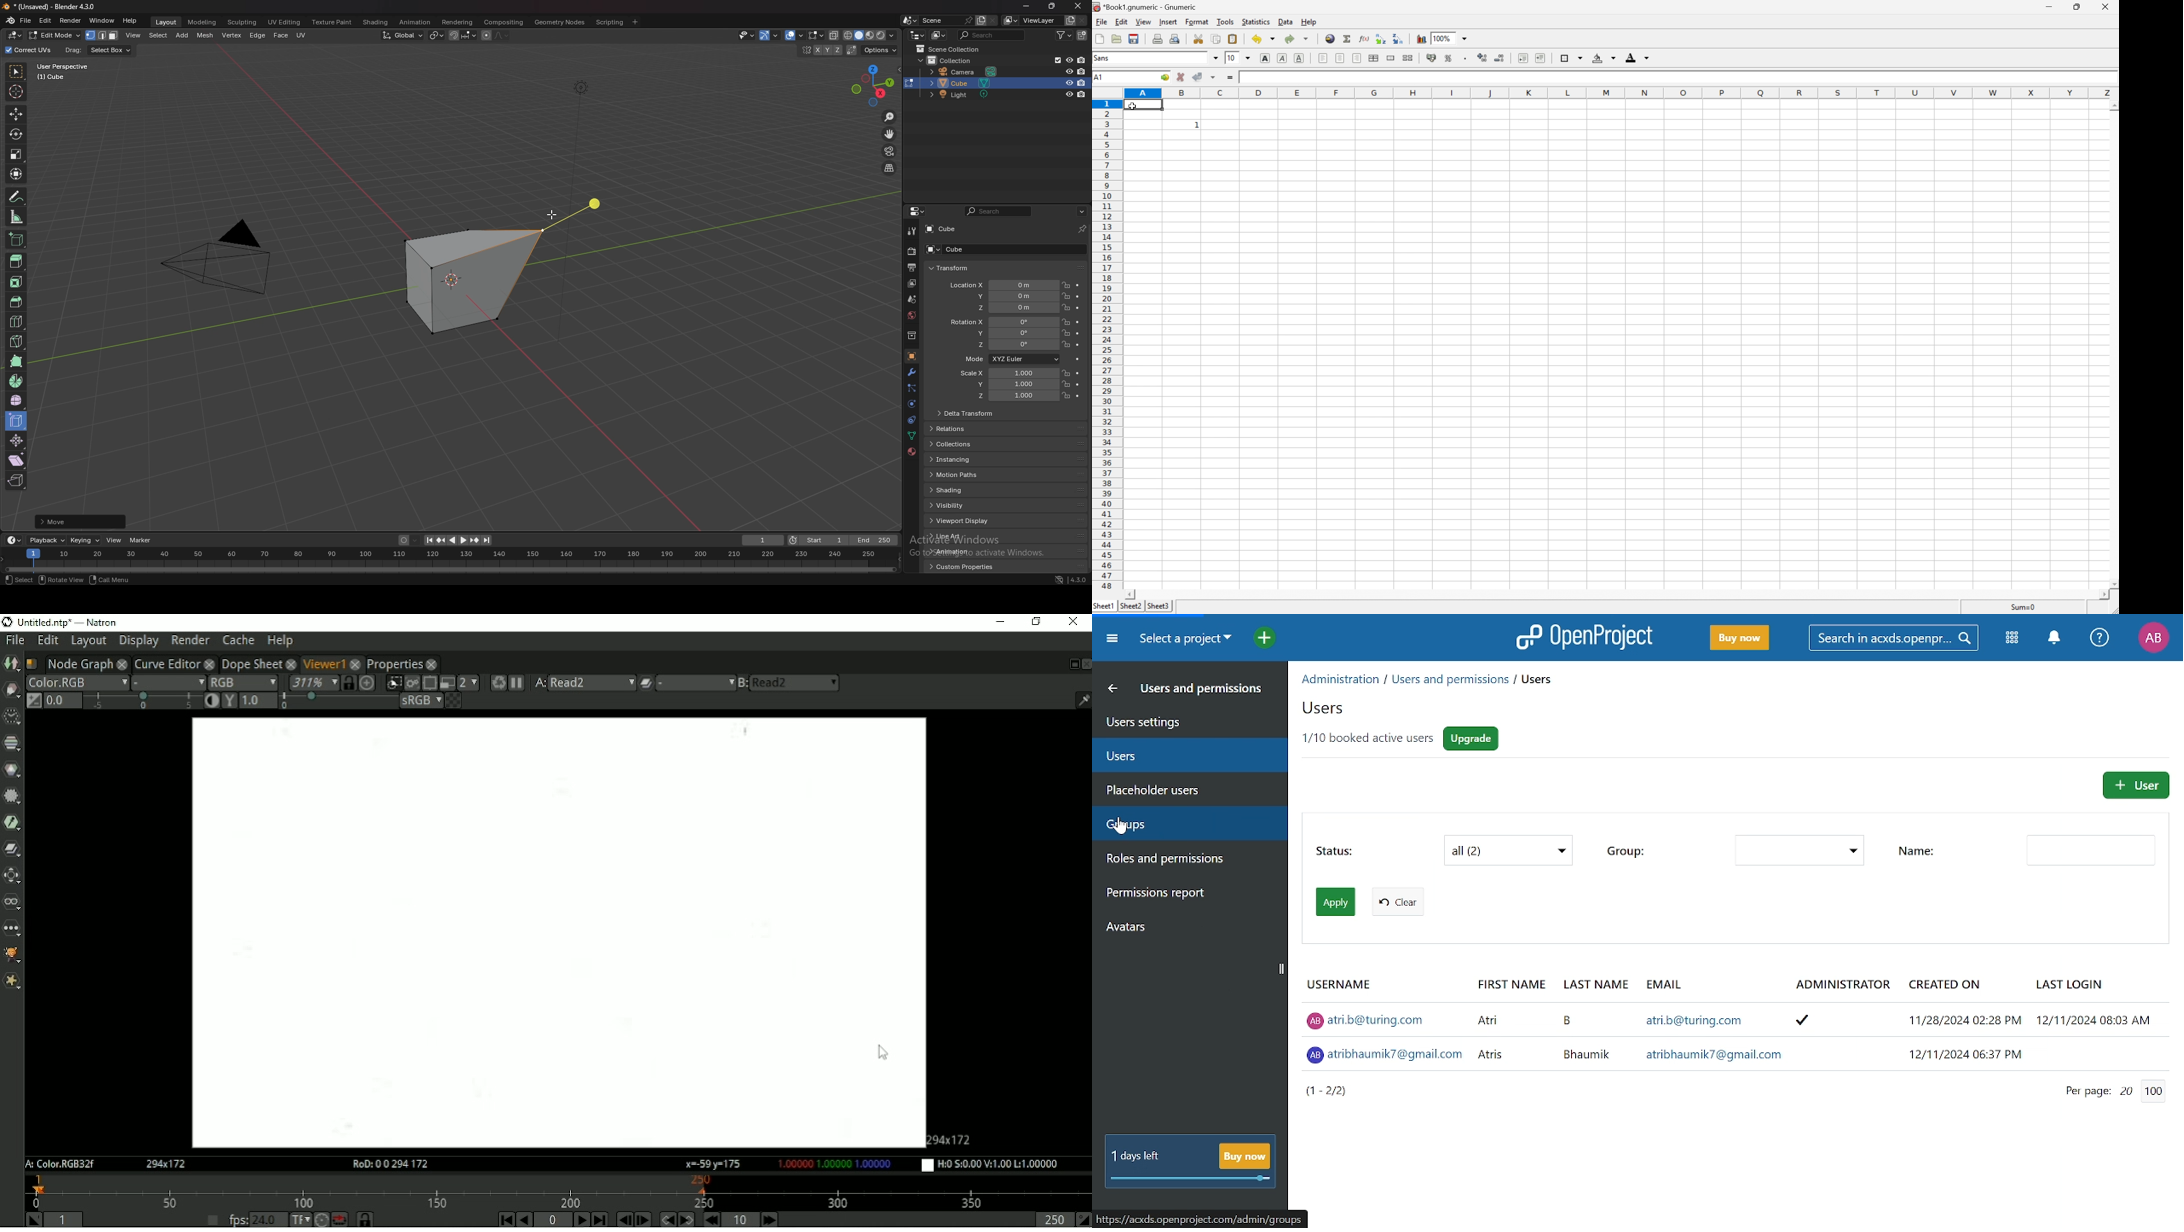  I want to click on layout, so click(167, 22).